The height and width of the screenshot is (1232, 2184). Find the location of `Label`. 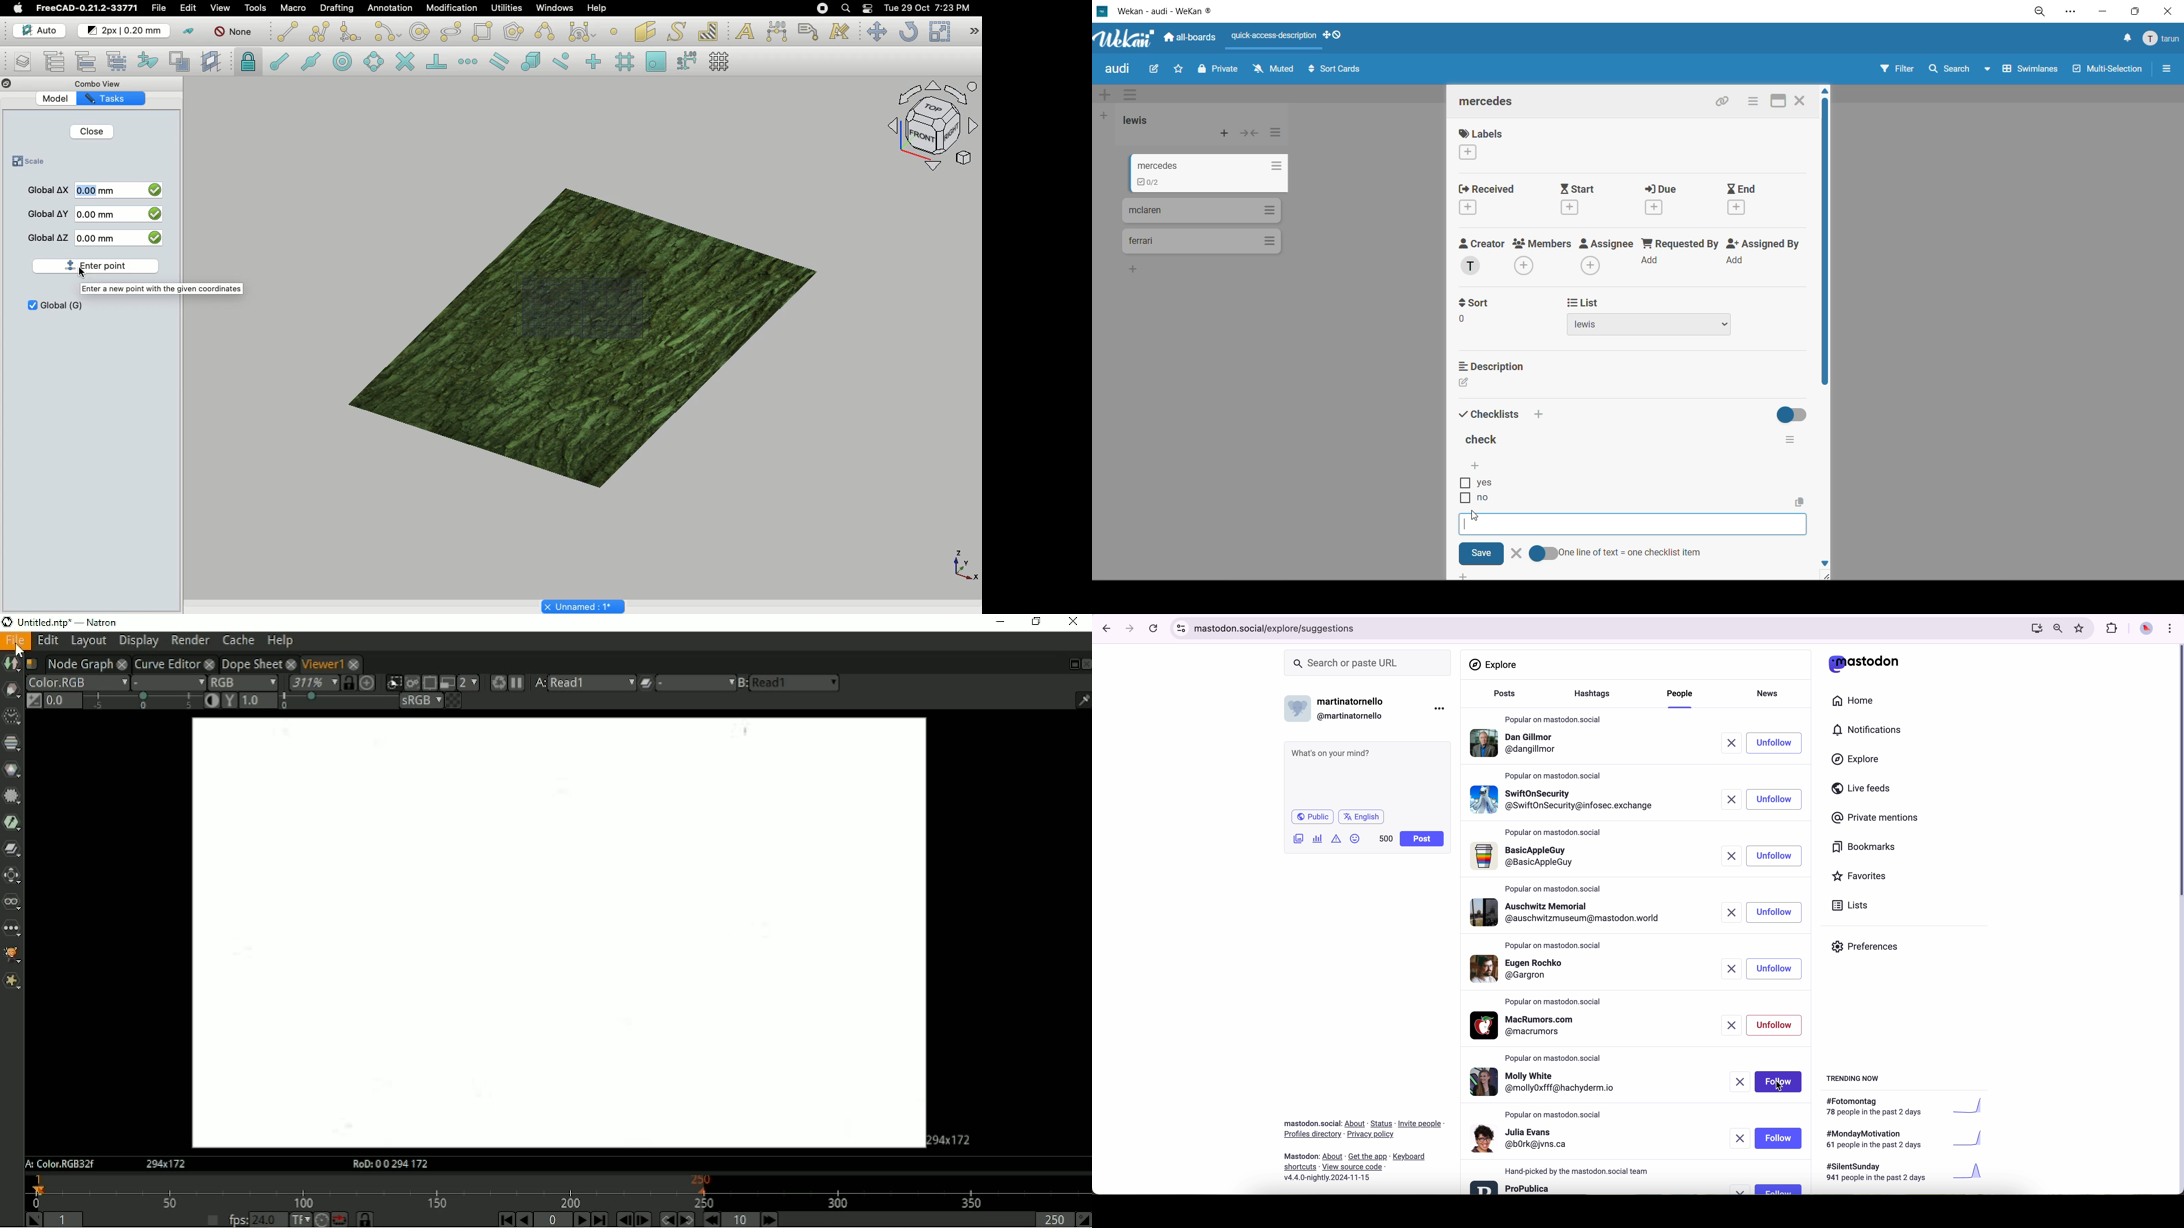

Label is located at coordinates (809, 30).